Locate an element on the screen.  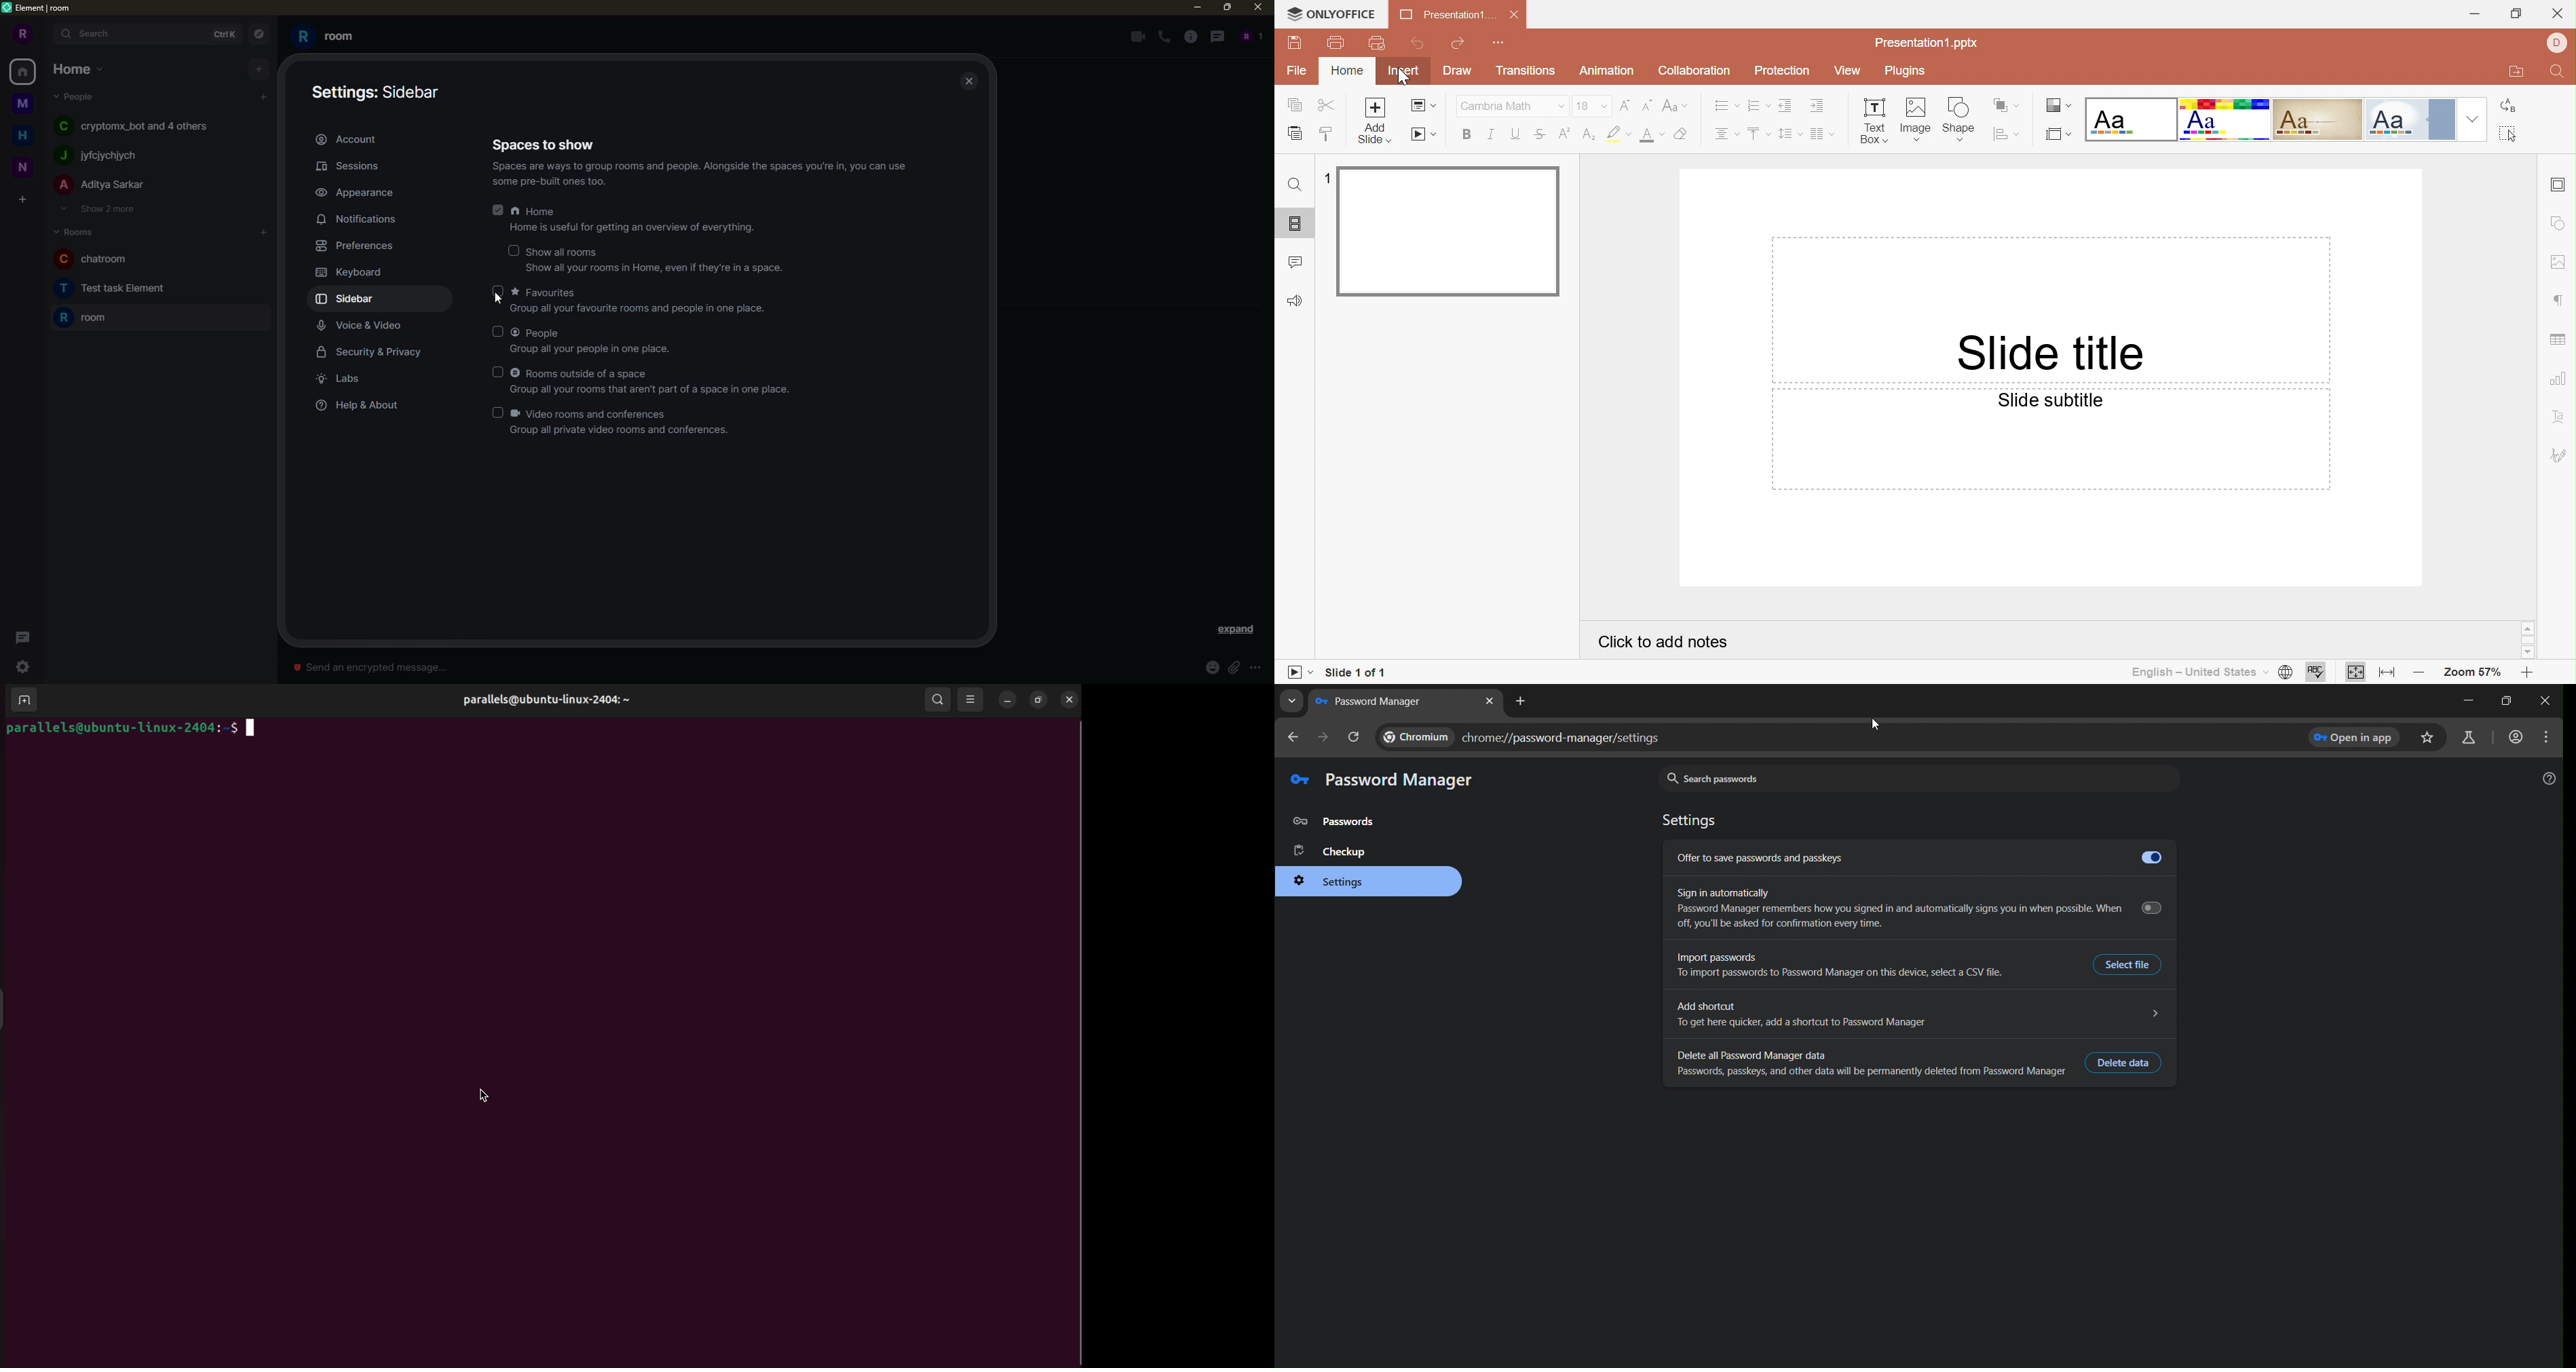
more is located at coordinates (1256, 668).